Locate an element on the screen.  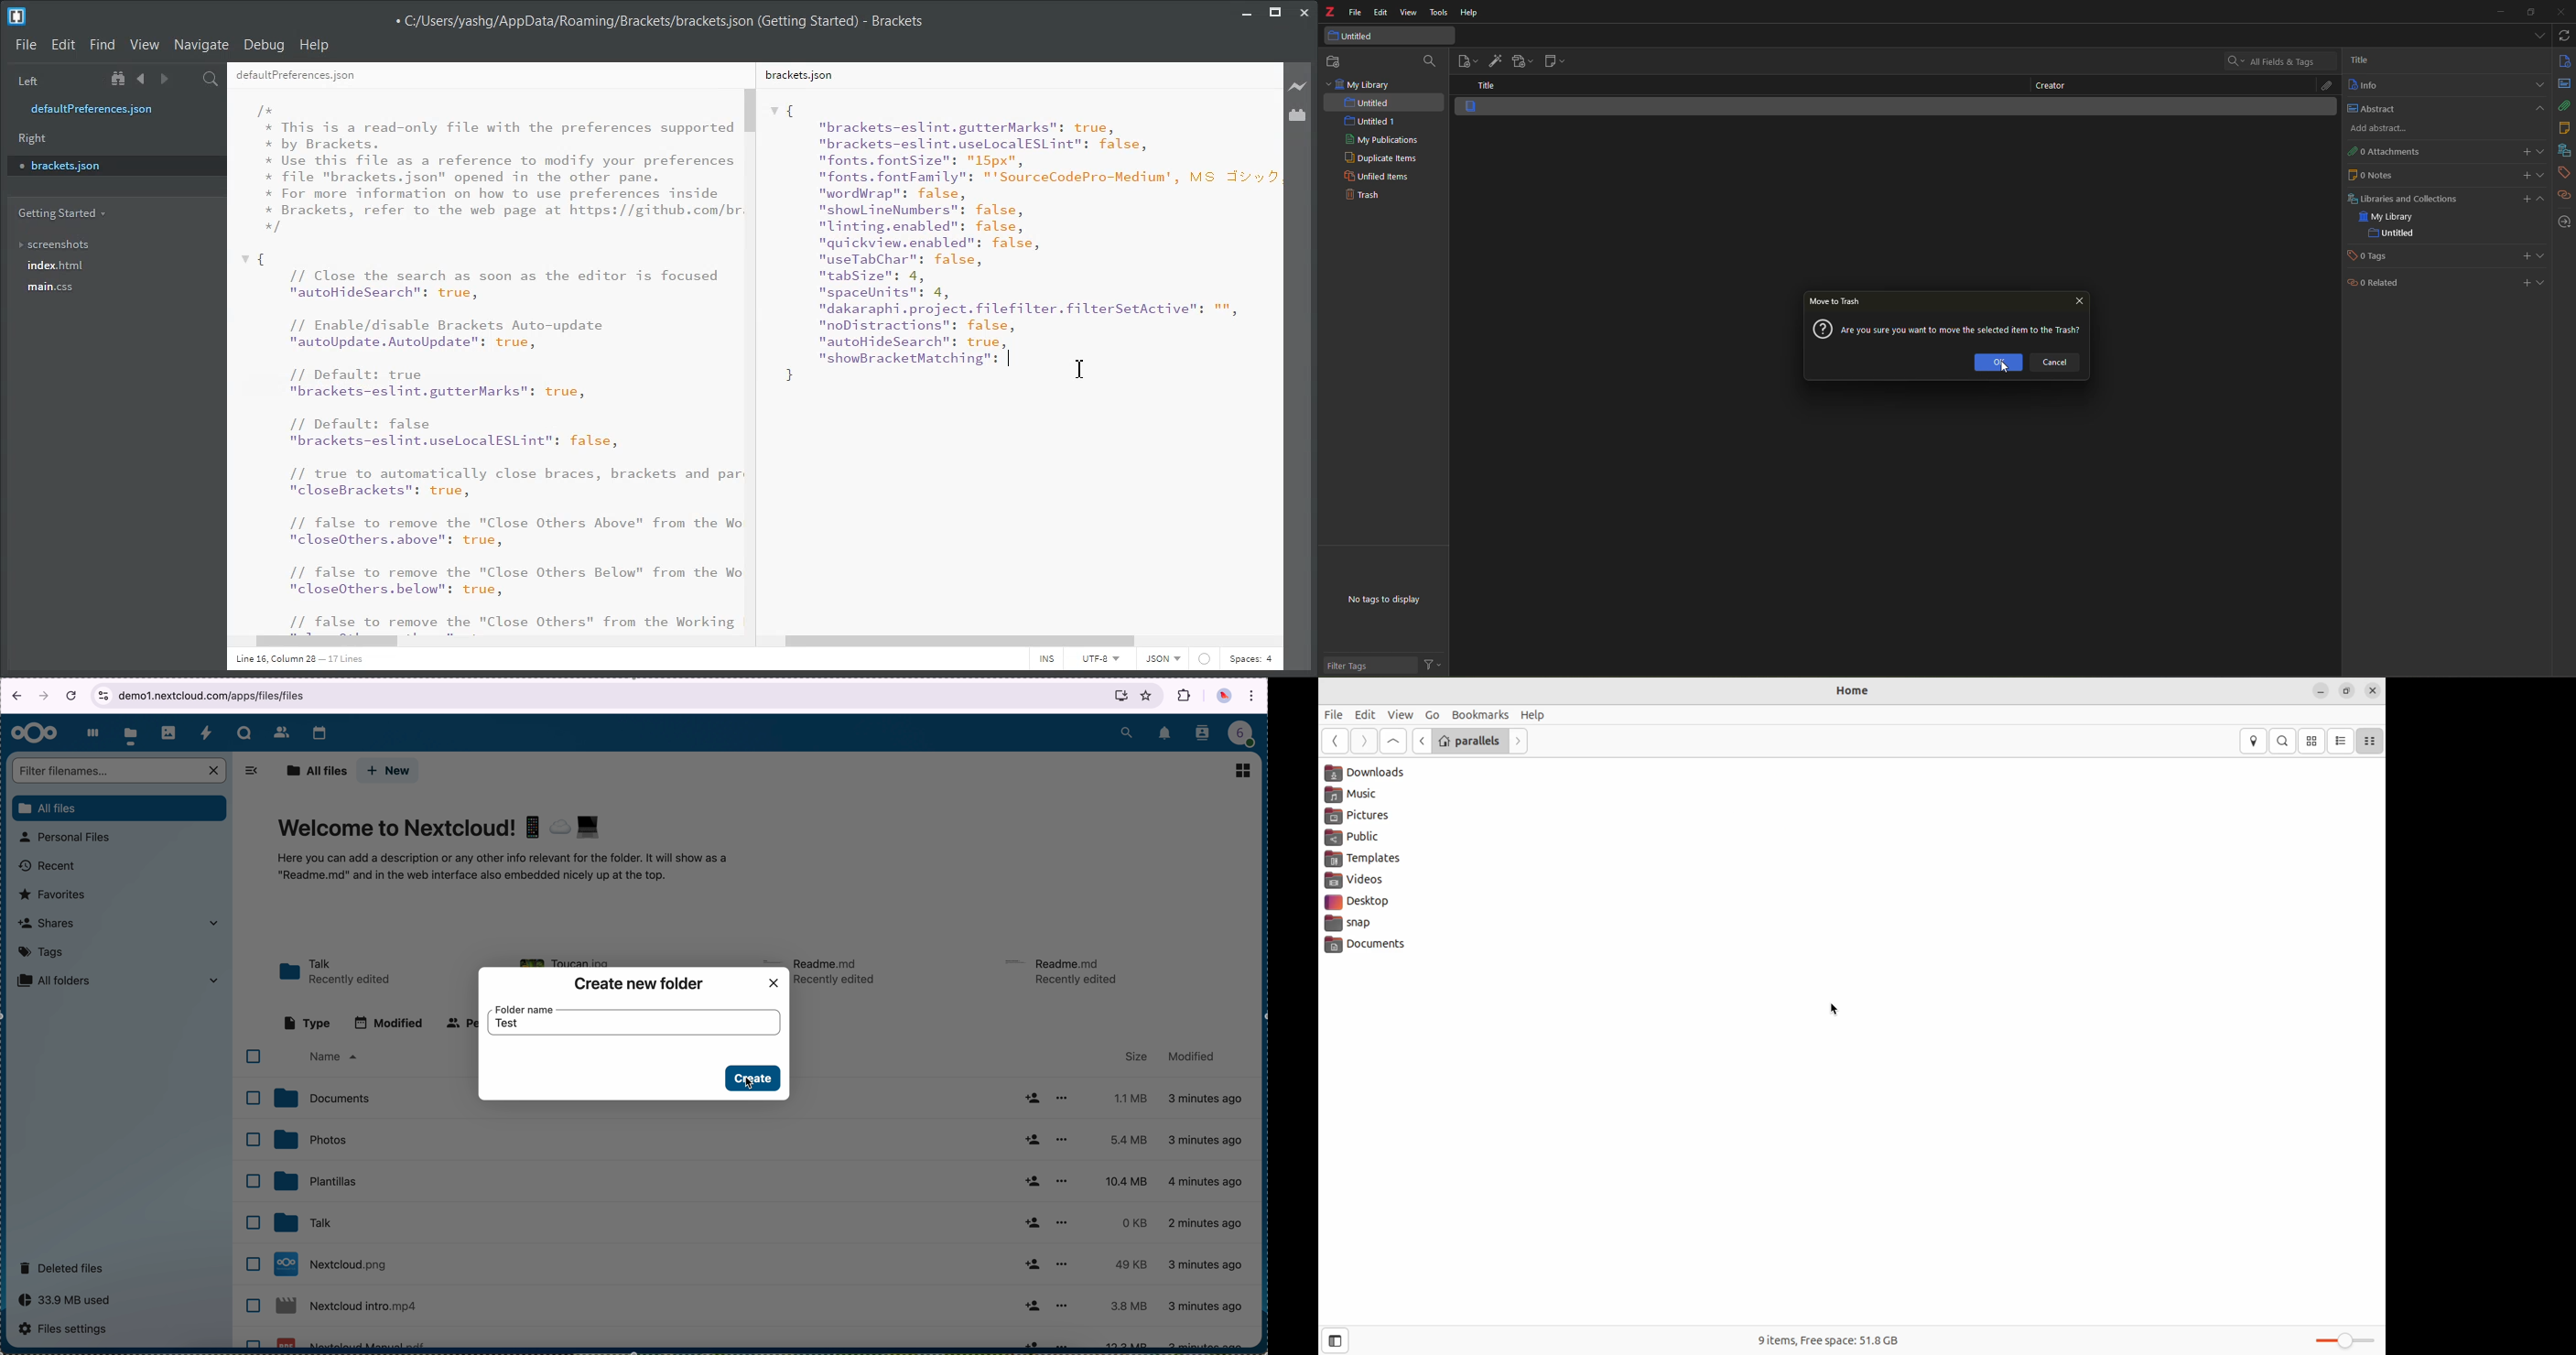
all files button is located at coordinates (120, 809).